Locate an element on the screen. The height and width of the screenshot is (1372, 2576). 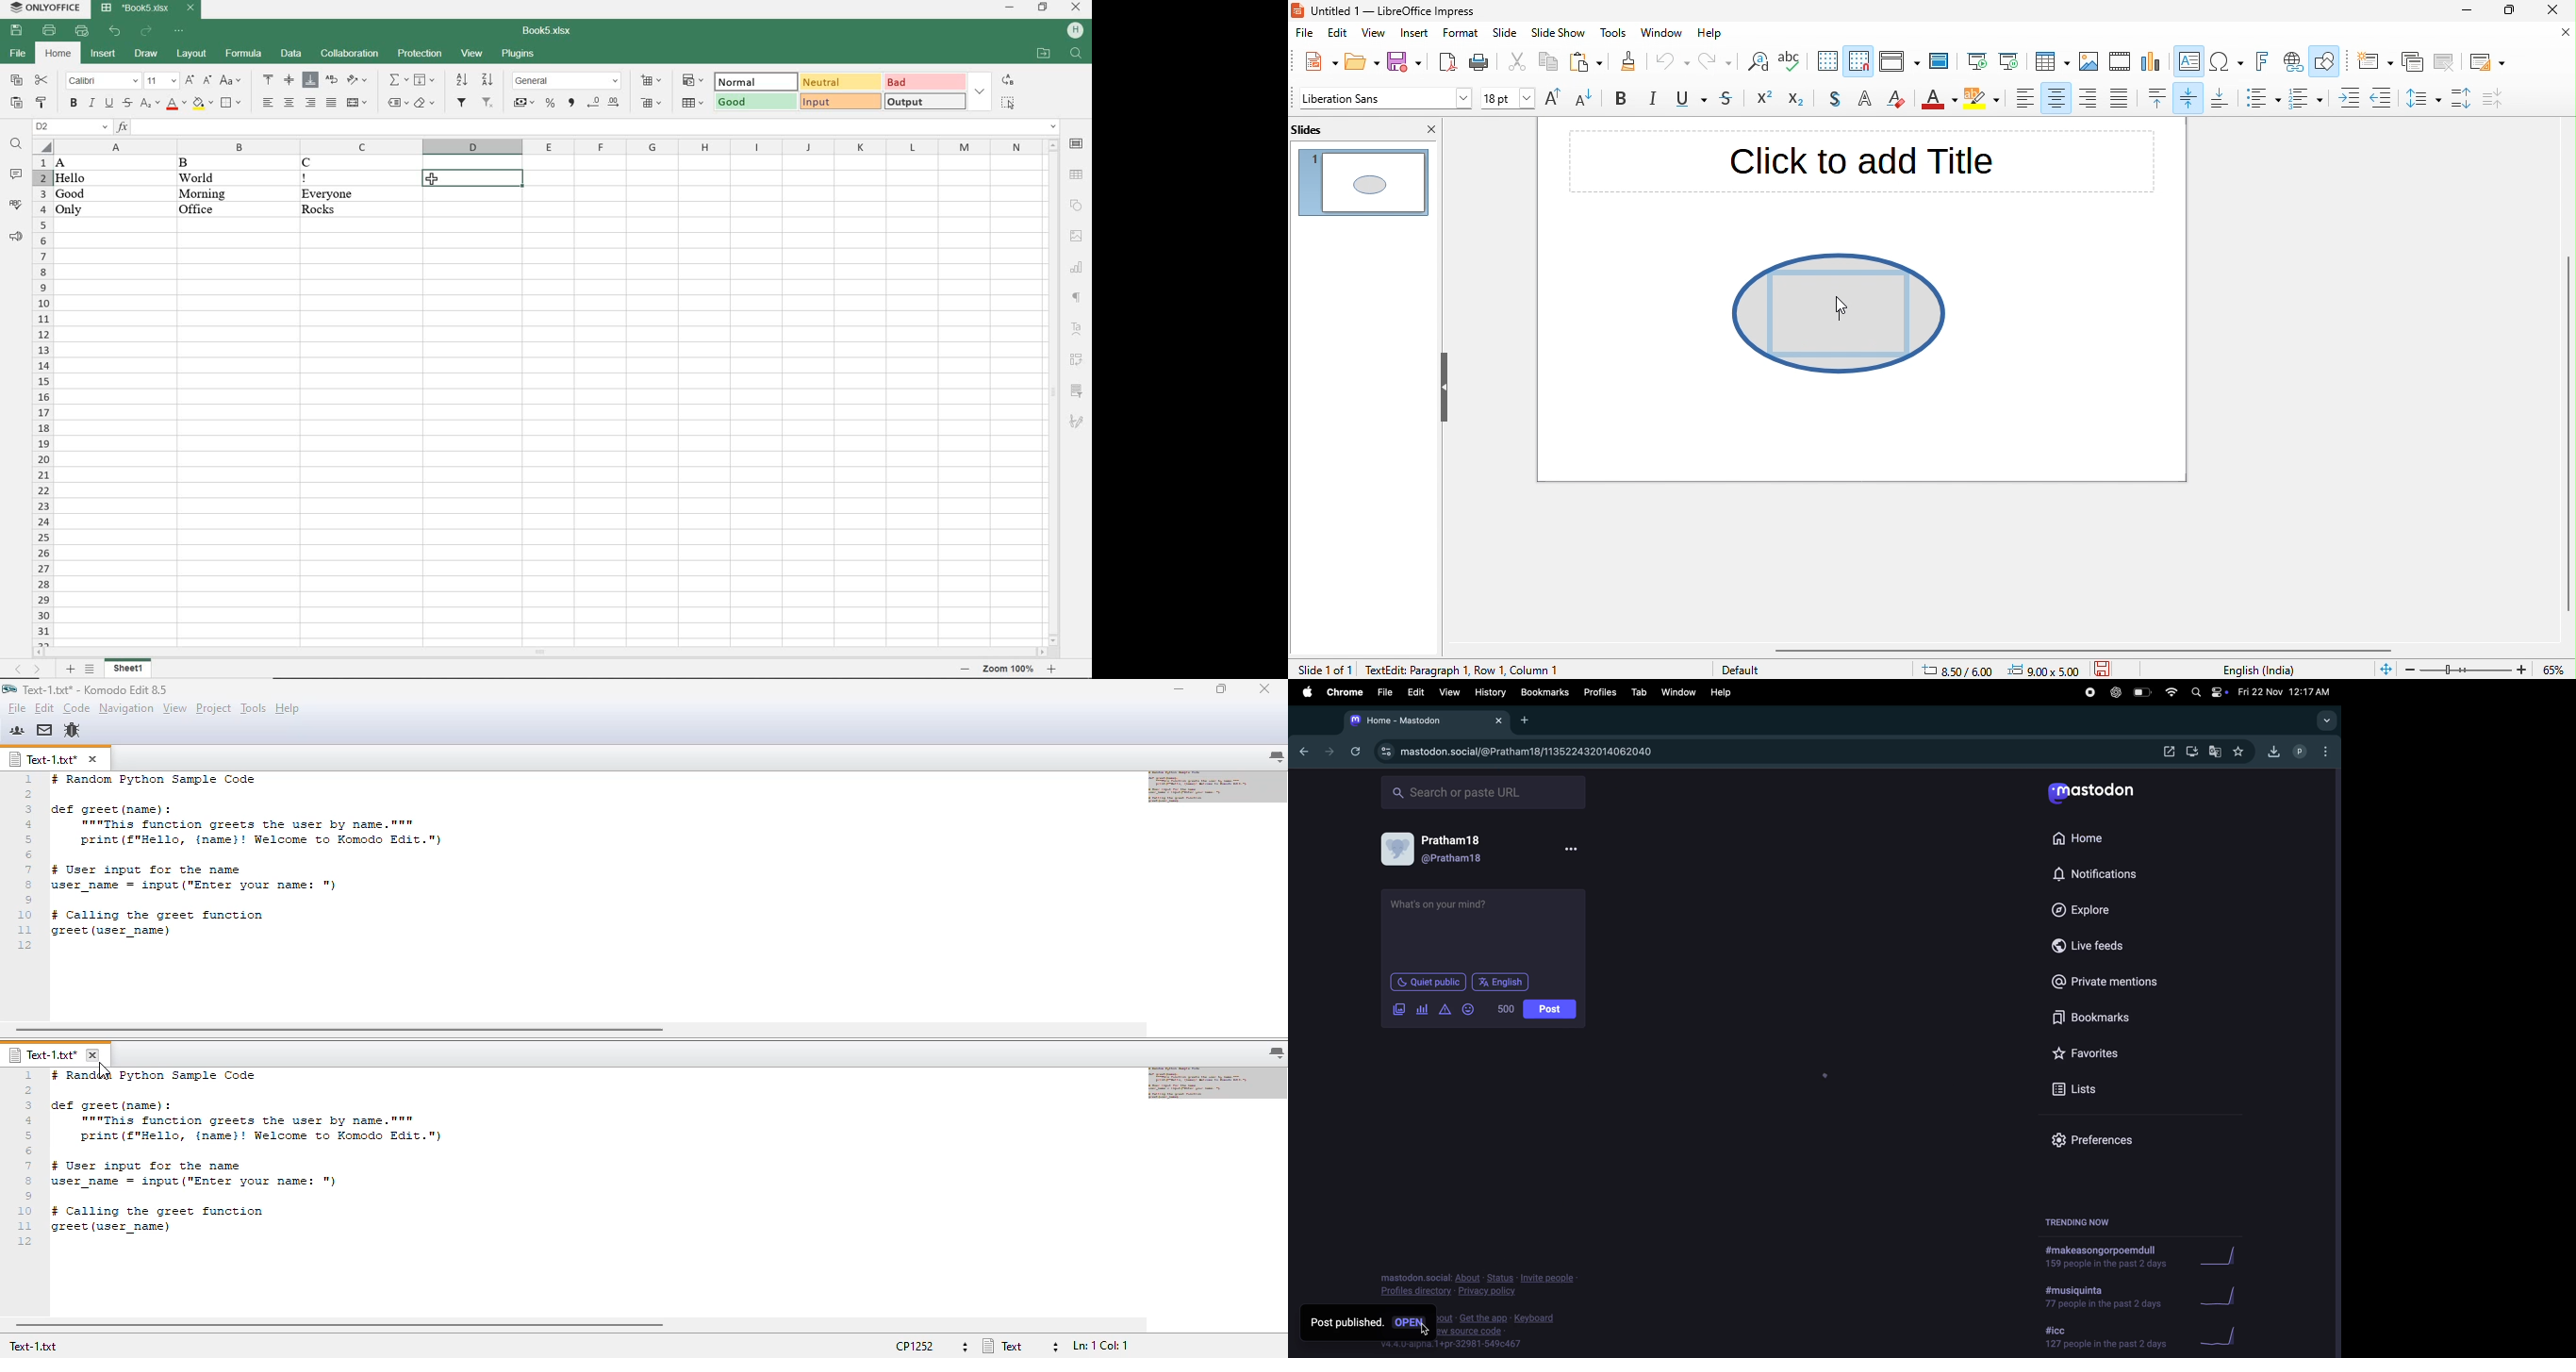
bad is located at coordinates (924, 82).